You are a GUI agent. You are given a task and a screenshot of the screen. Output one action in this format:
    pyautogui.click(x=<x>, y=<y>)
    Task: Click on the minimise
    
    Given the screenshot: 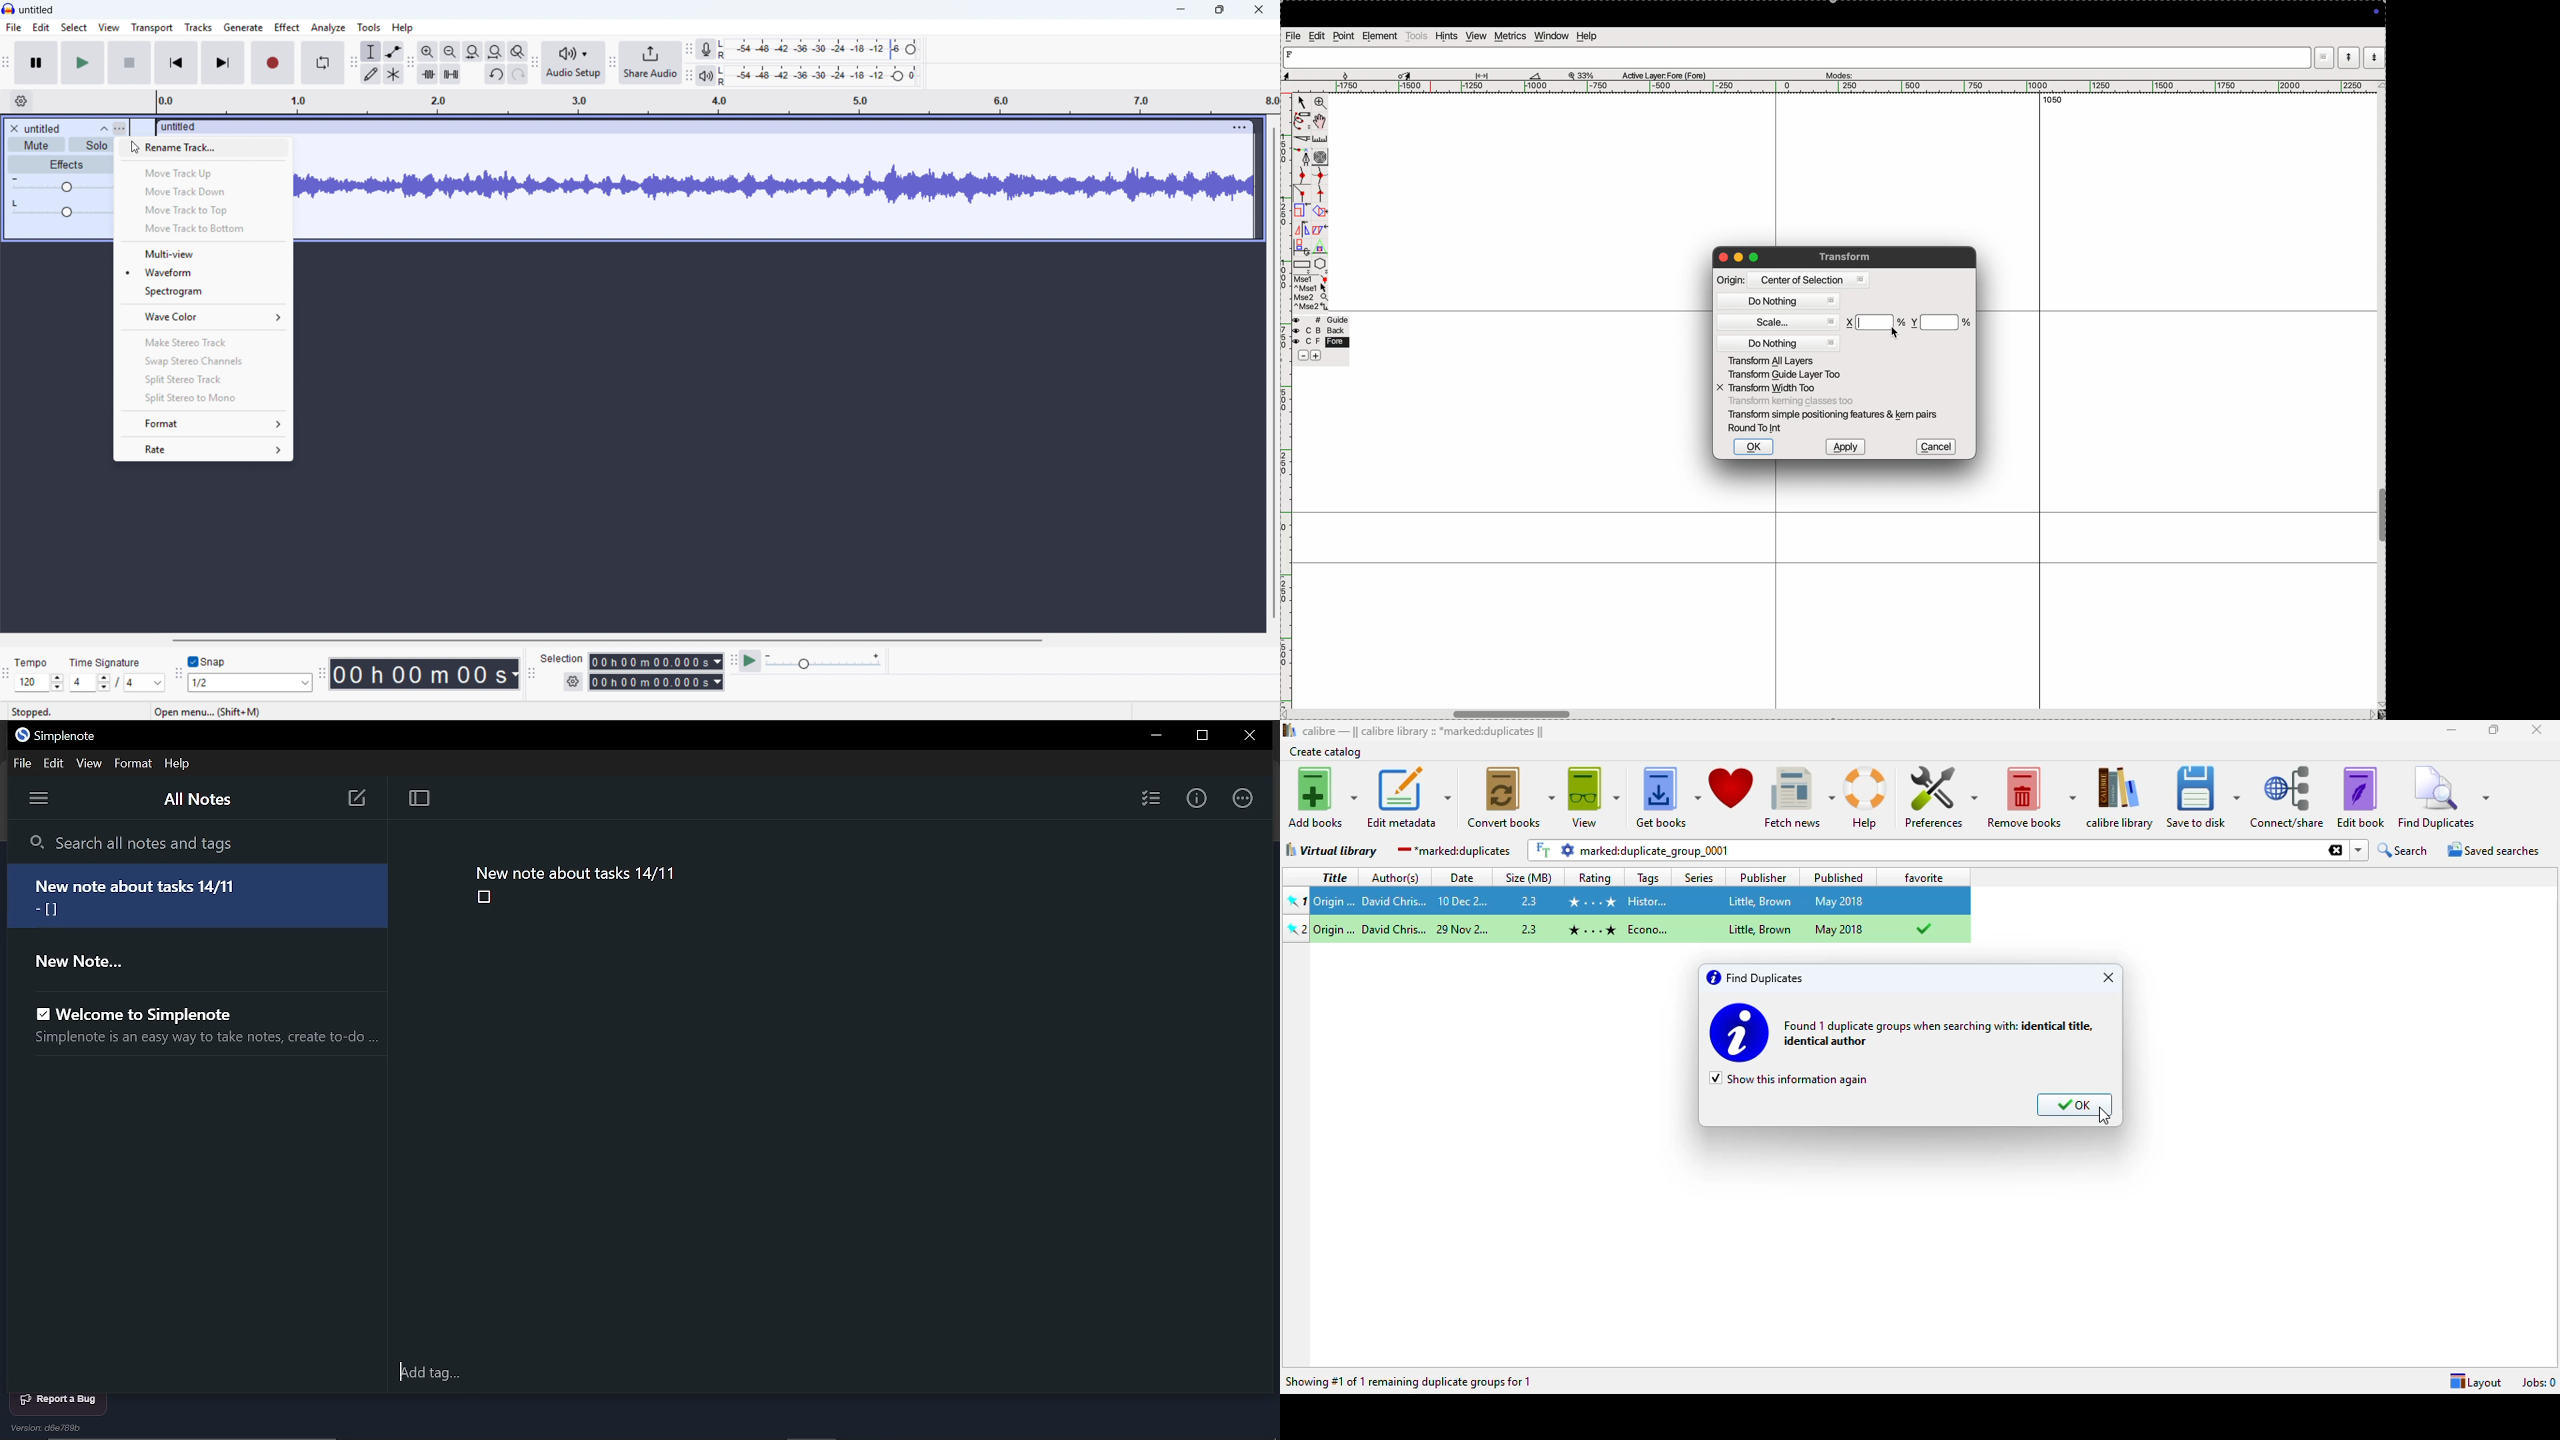 What is the action you would take?
    pyautogui.click(x=1182, y=10)
    